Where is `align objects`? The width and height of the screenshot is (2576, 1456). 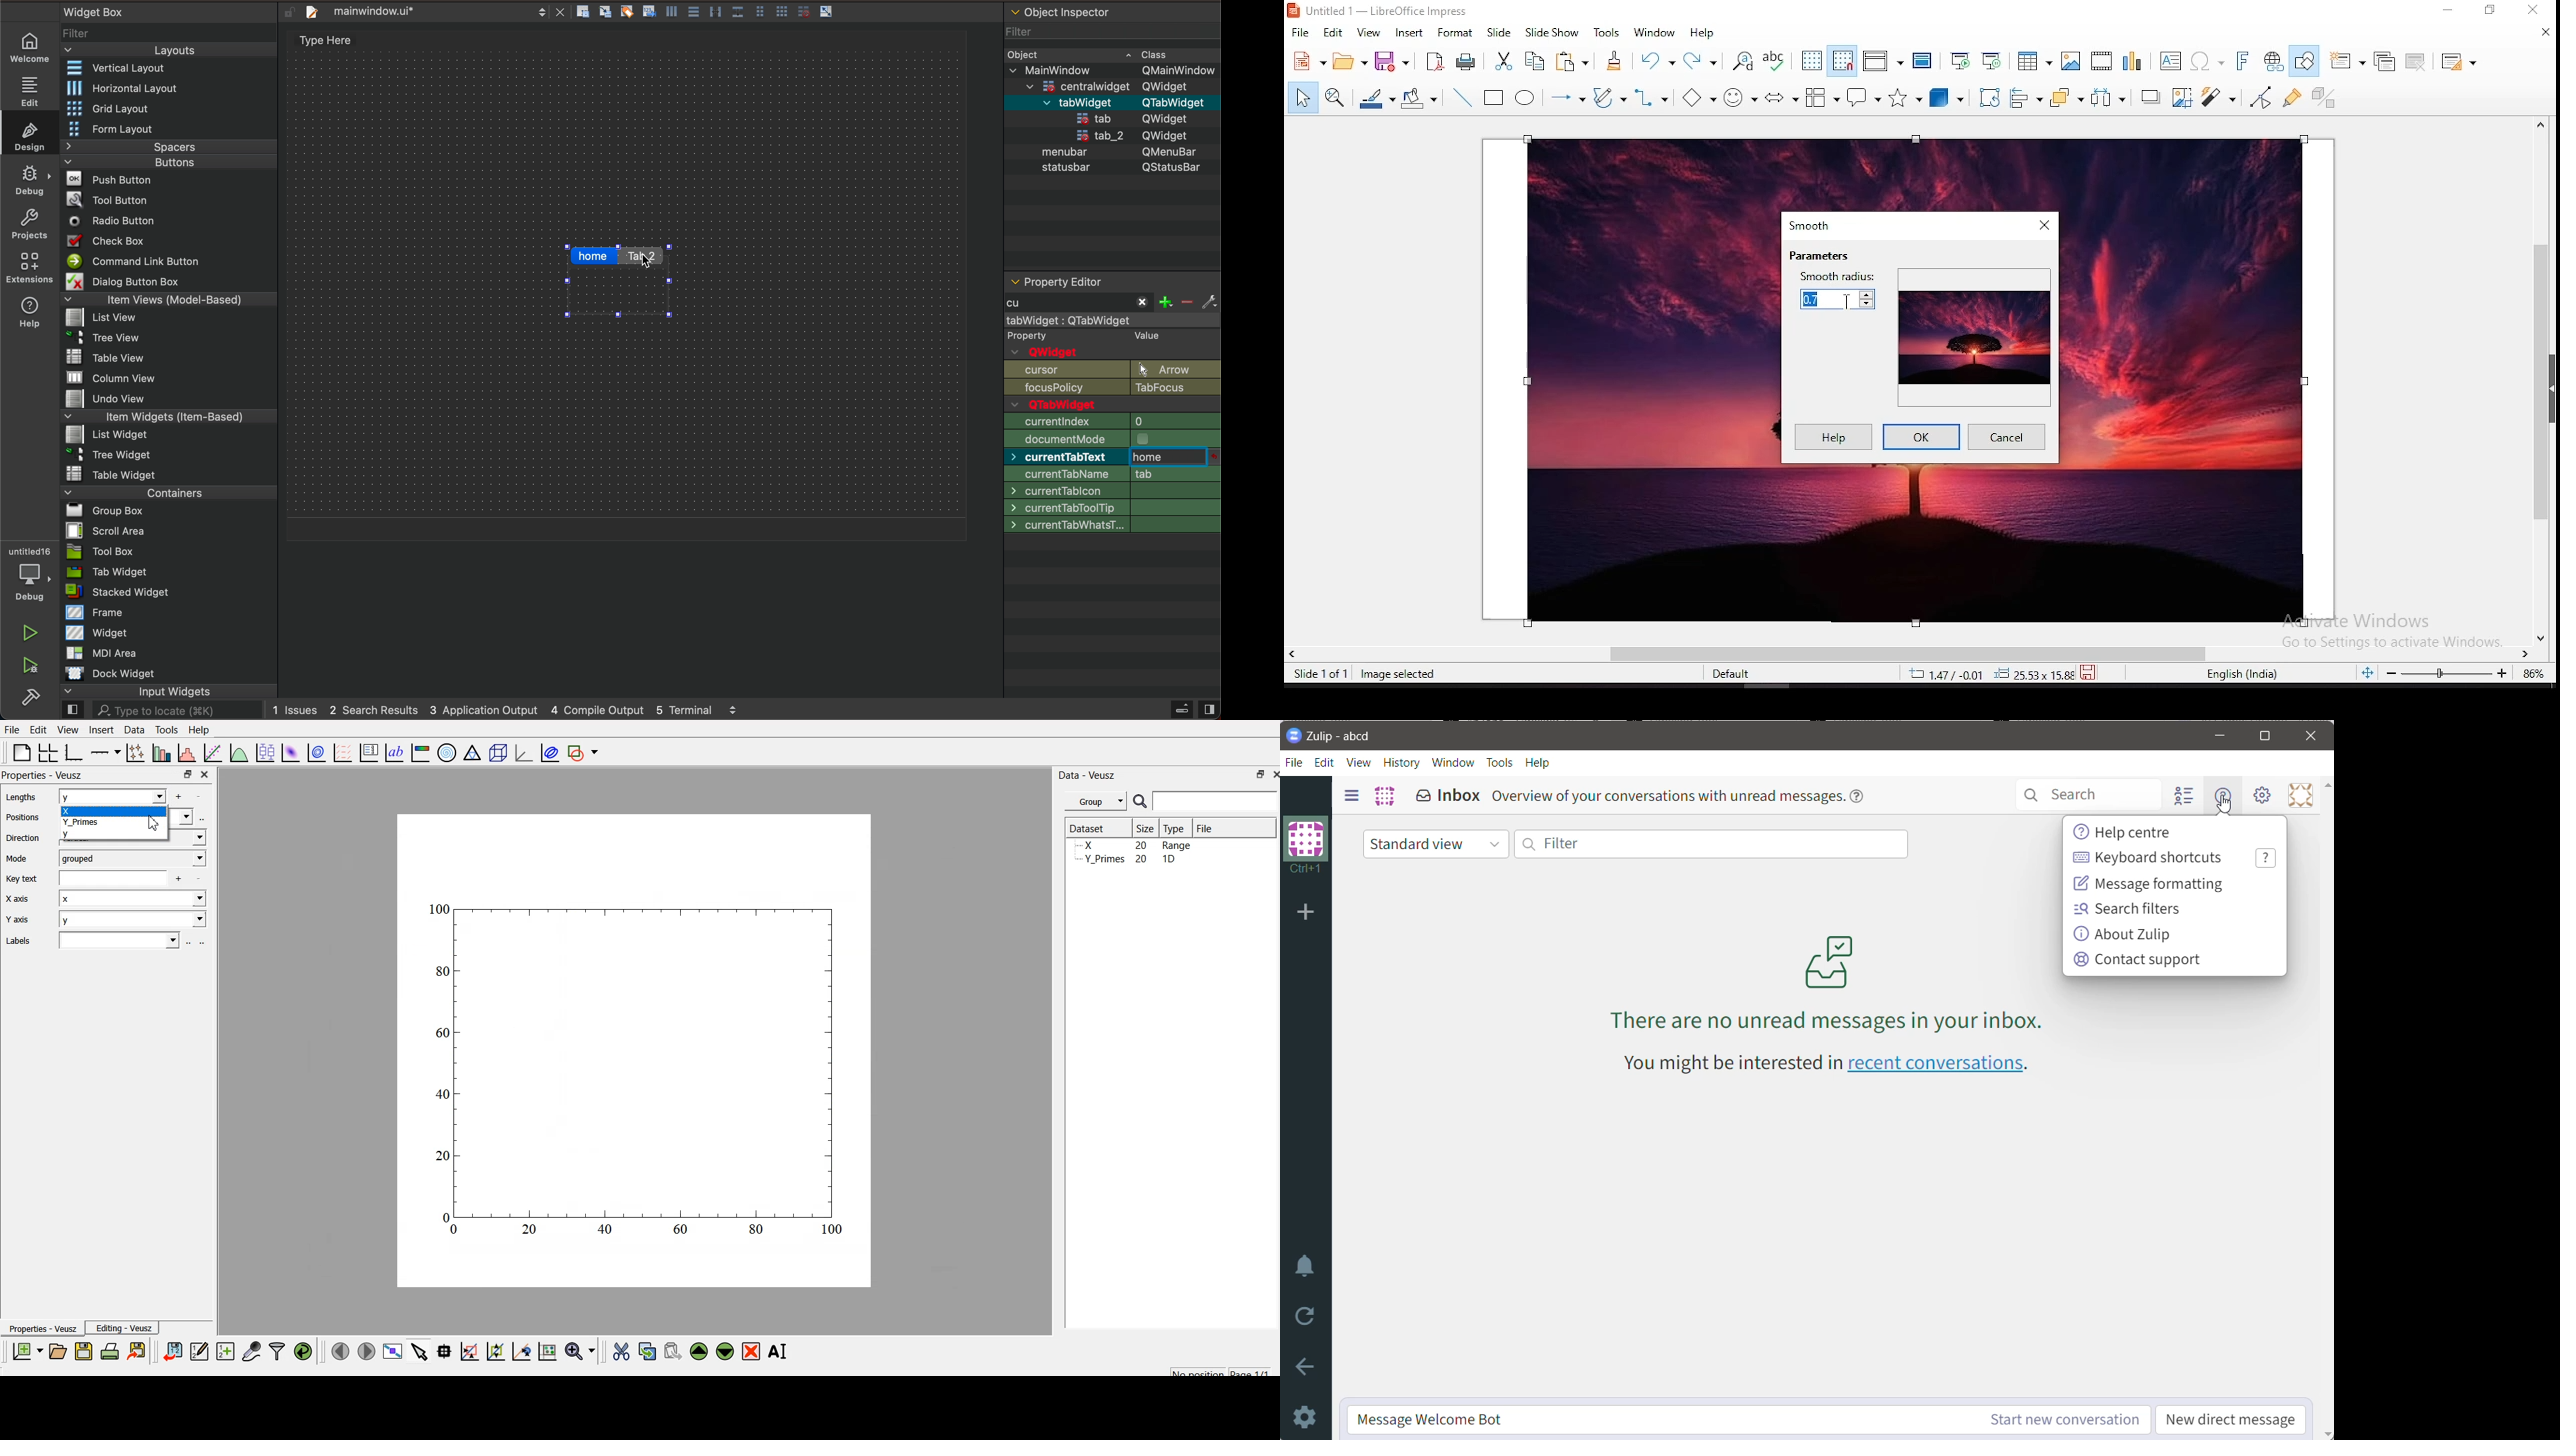 align objects is located at coordinates (2028, 100).